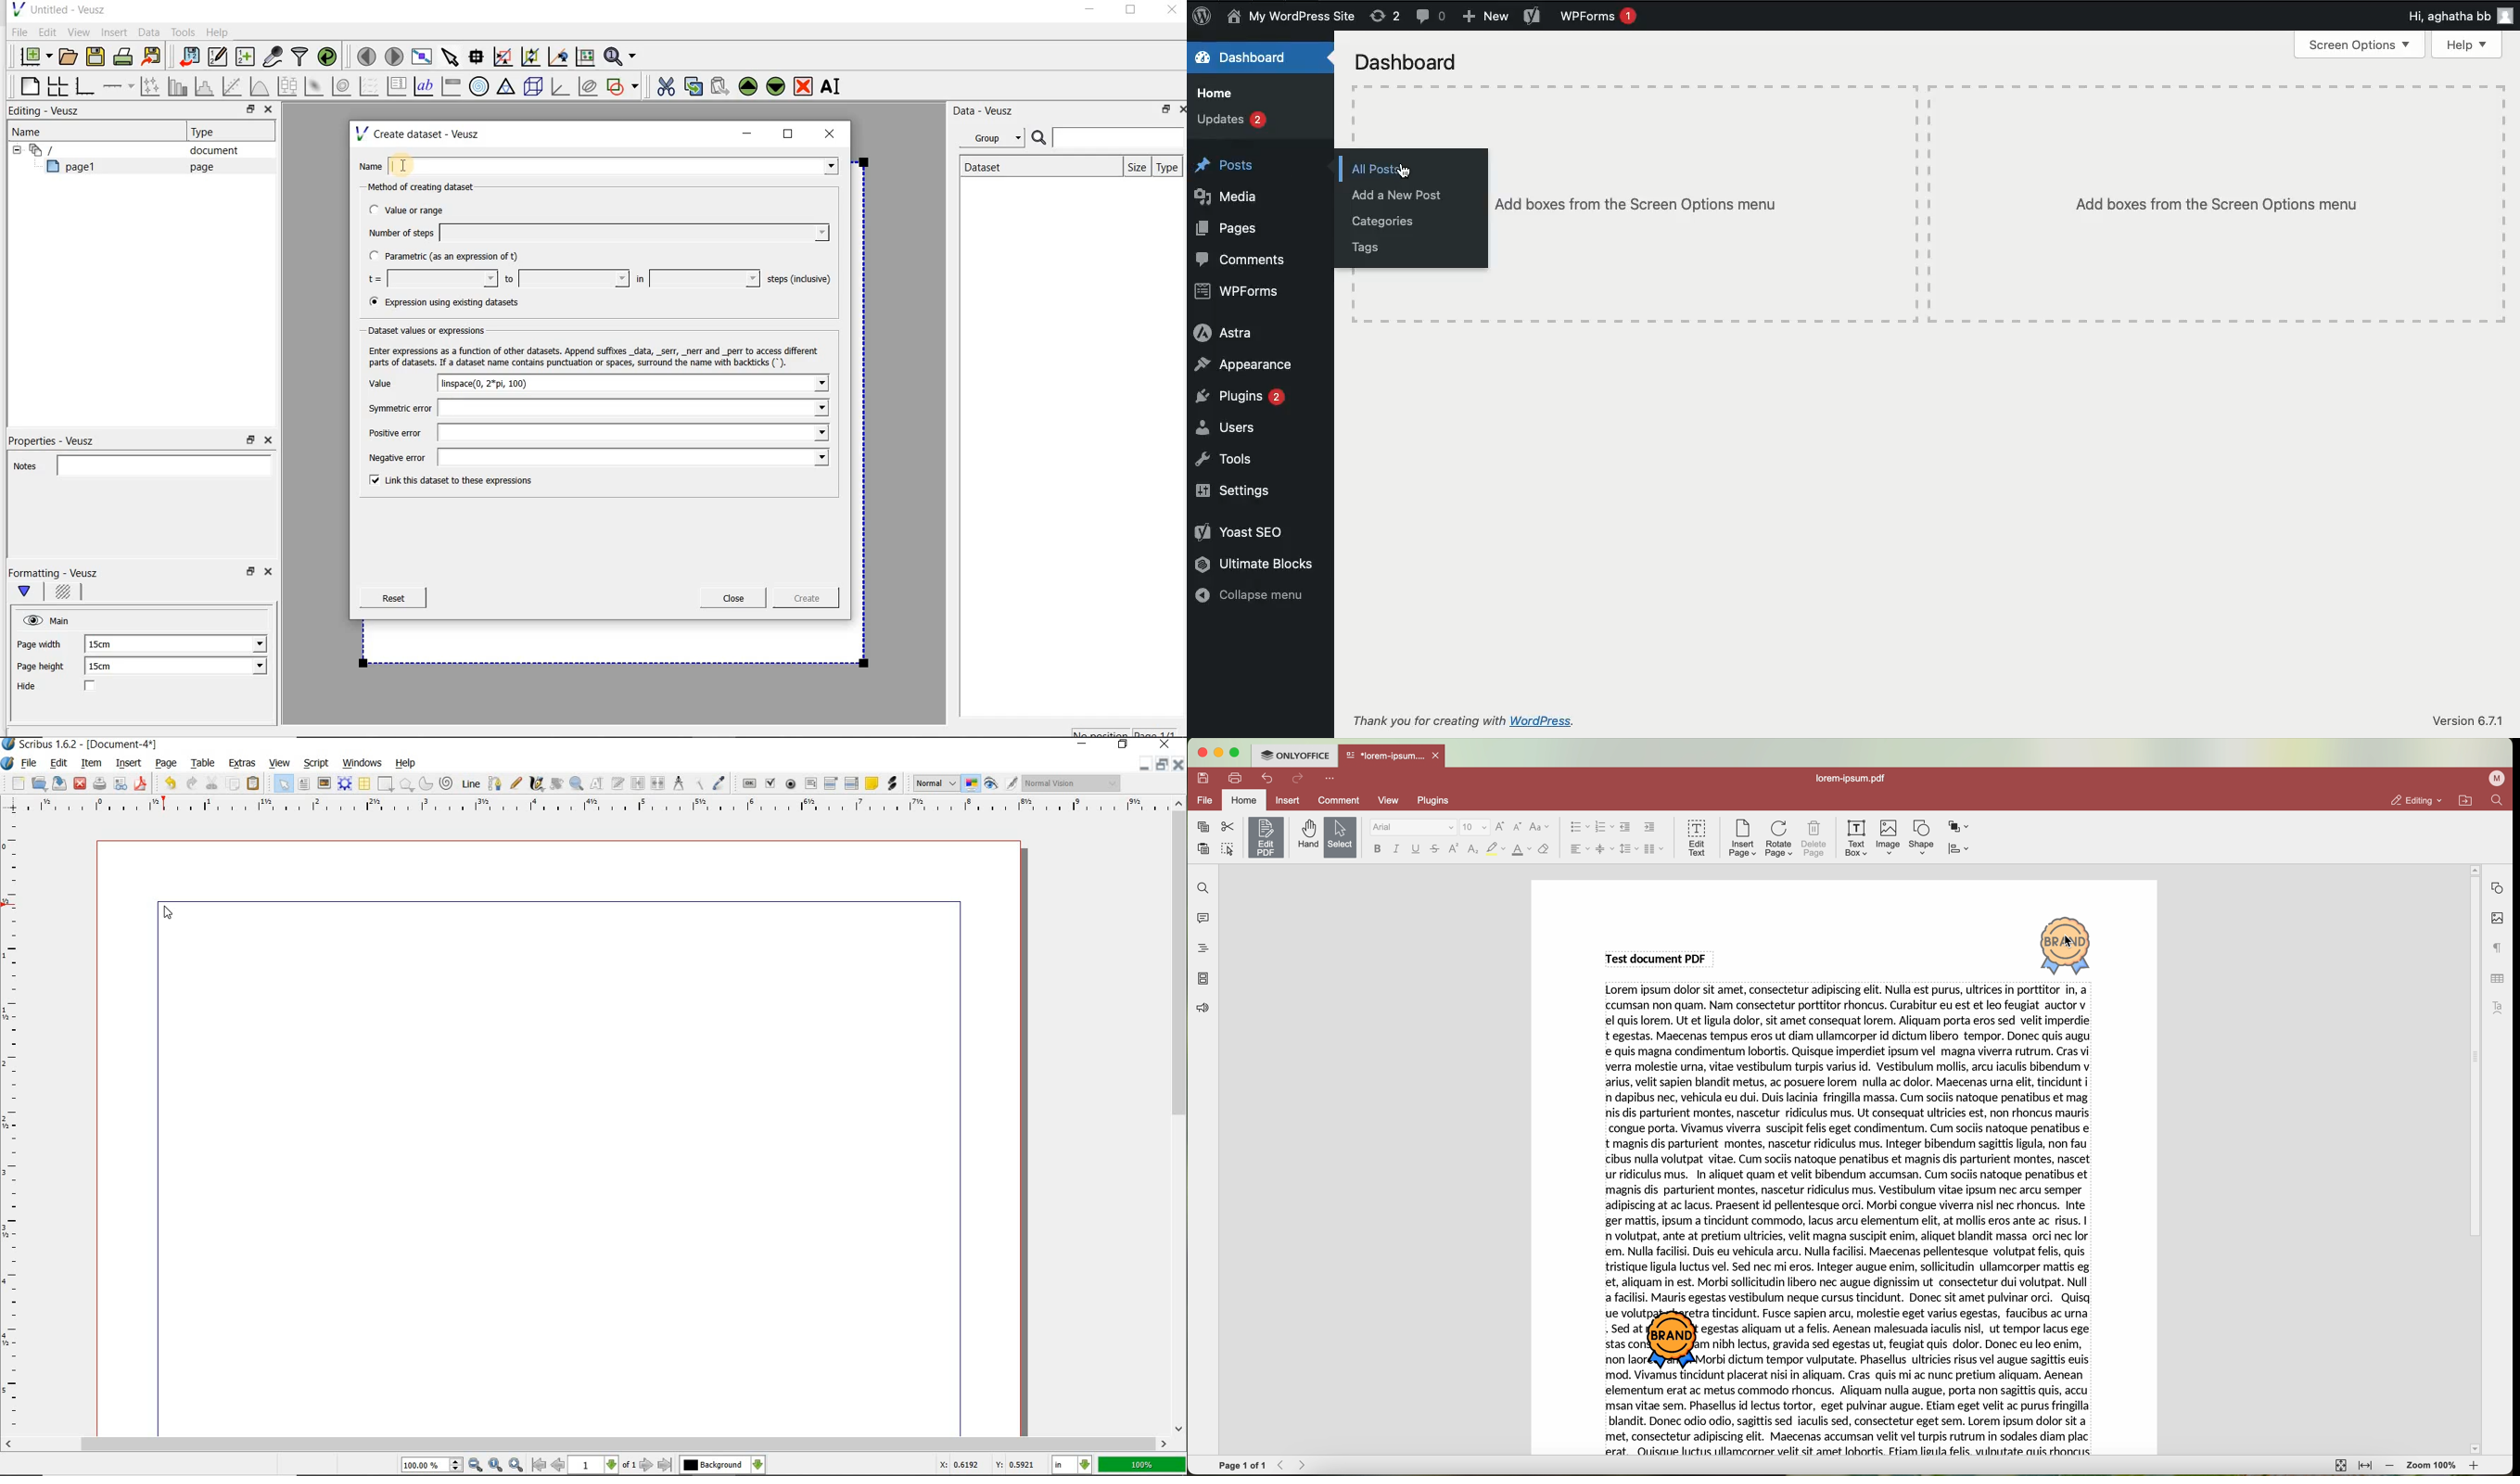 Image resolution: width=2520 pixels, height=1484 pixels. I want to click on Pages, so click(1233, 231).